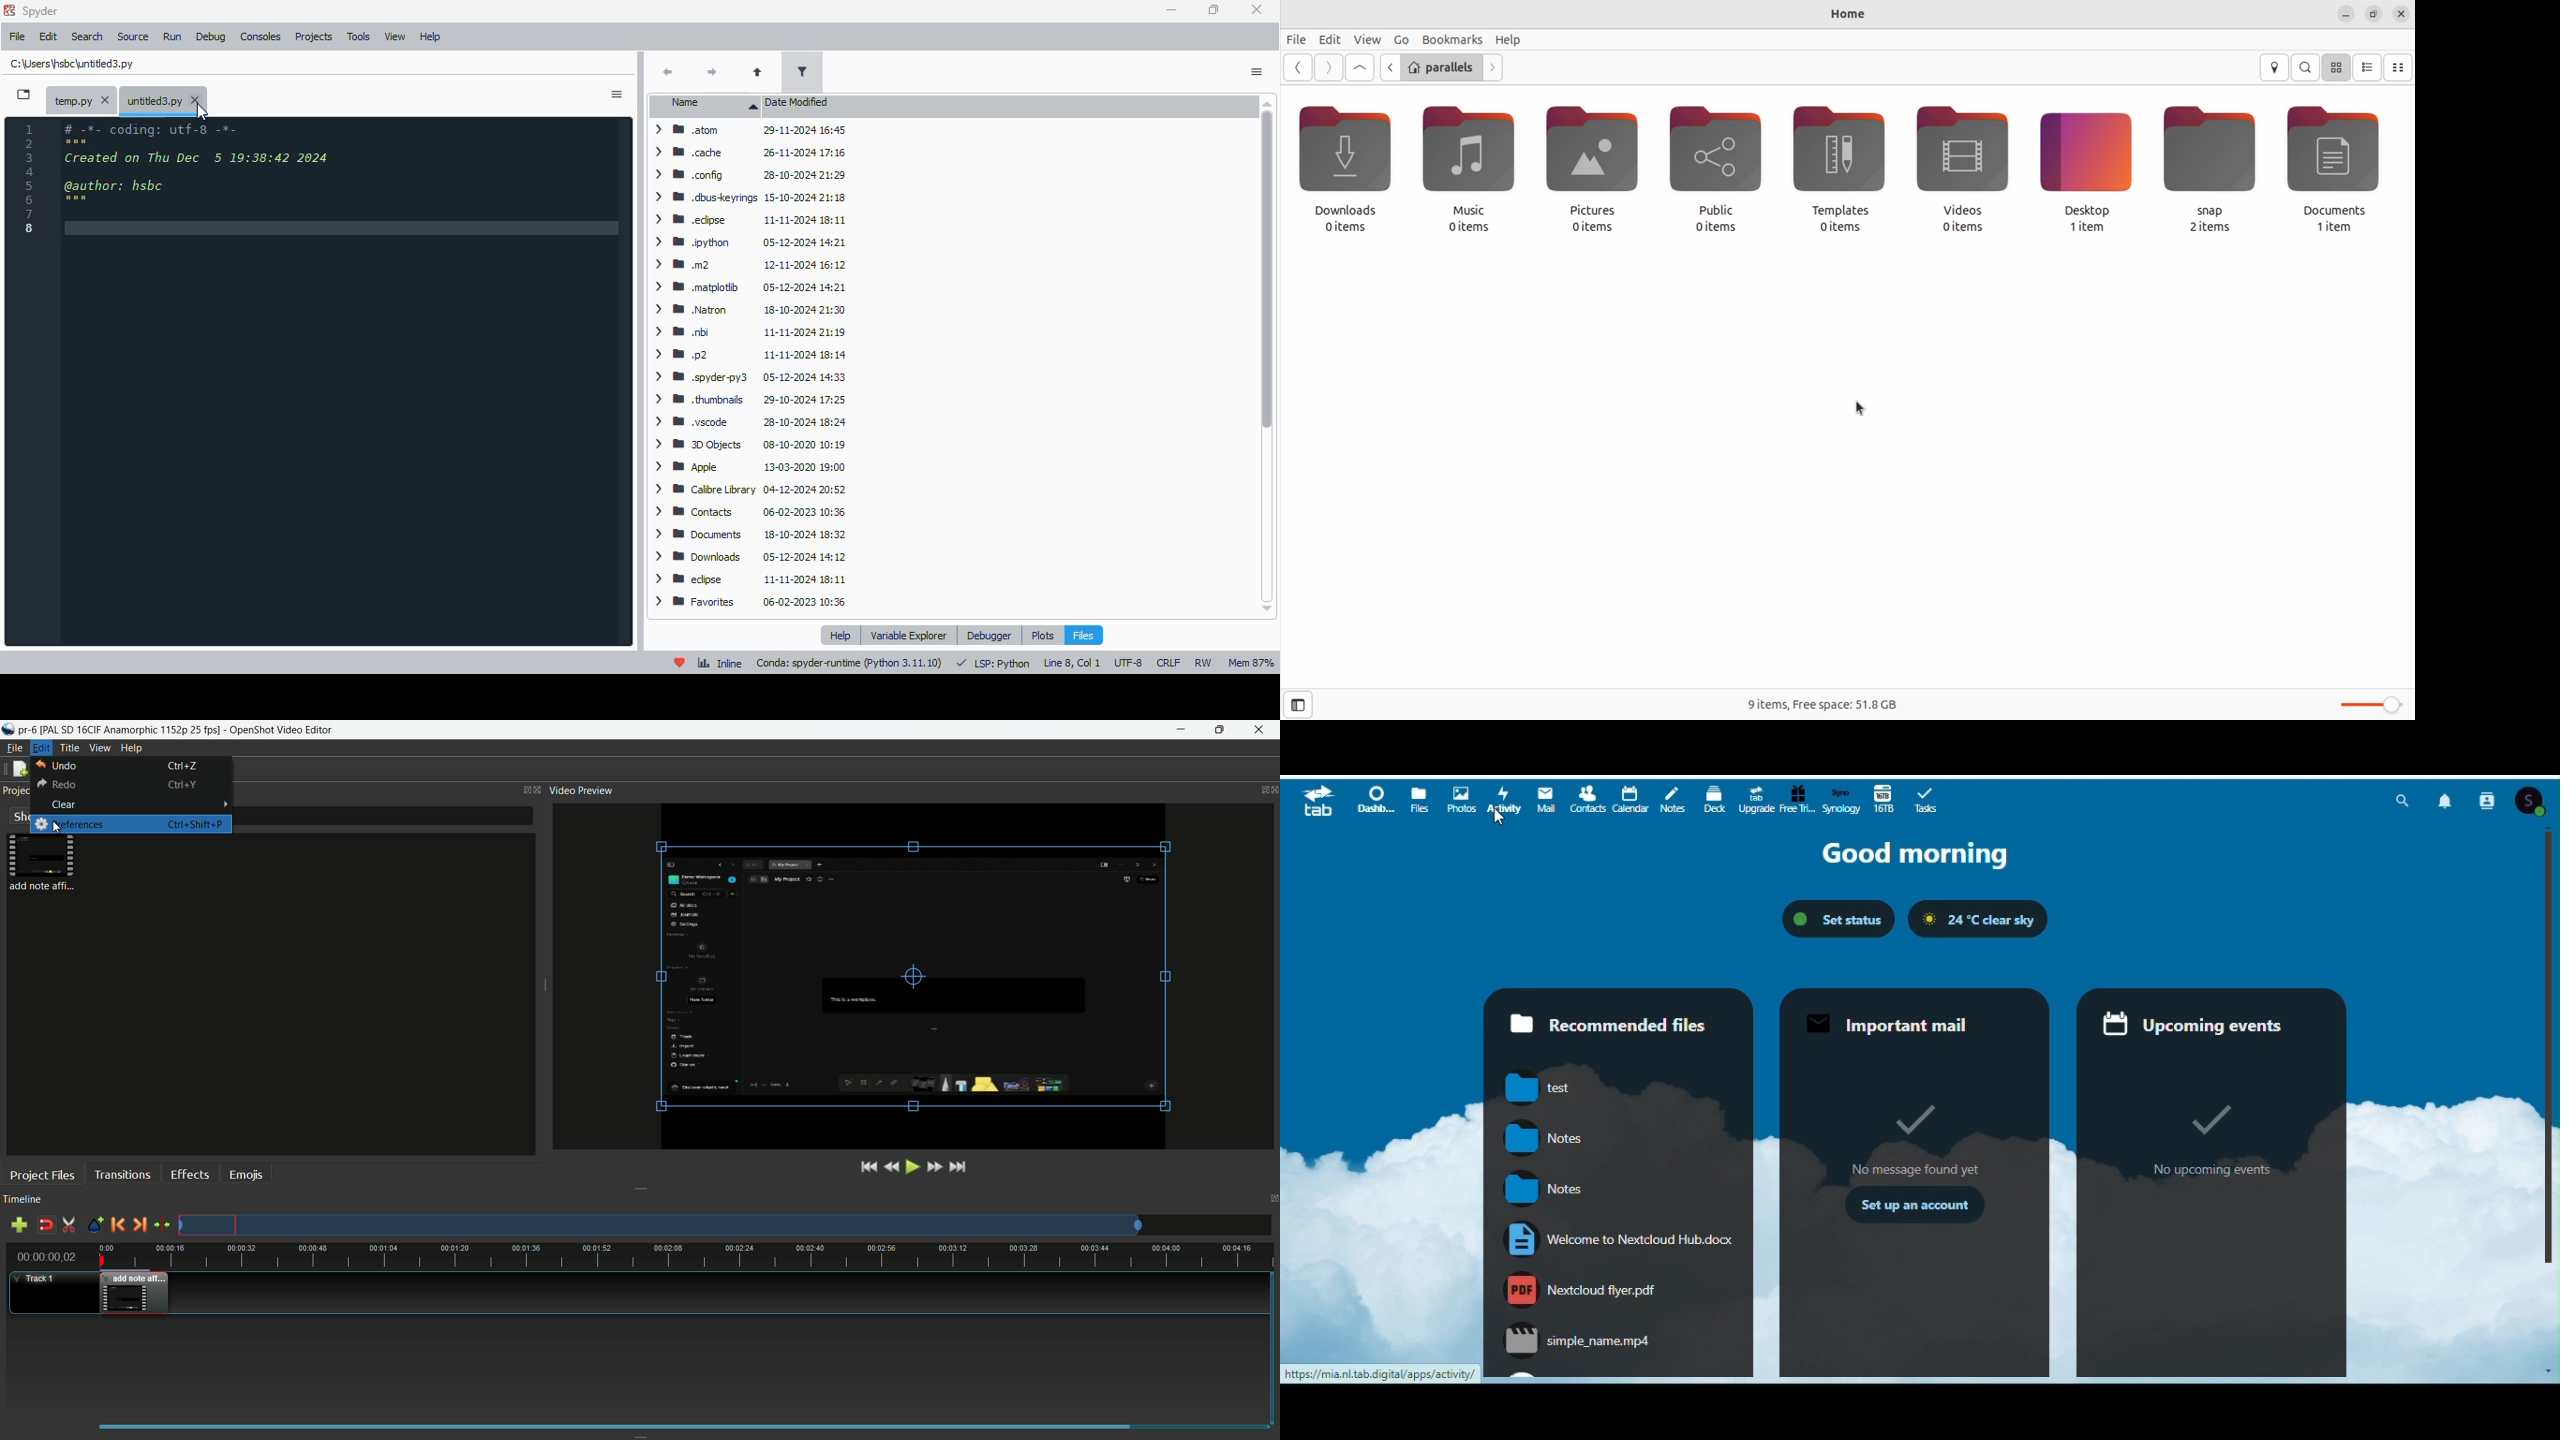 This screenshot has width=2576, height=1456. What do you see at coordinates (181, 785) in the screenshot?
I see `keyboard shortcut` at bounding box center [181, 785].